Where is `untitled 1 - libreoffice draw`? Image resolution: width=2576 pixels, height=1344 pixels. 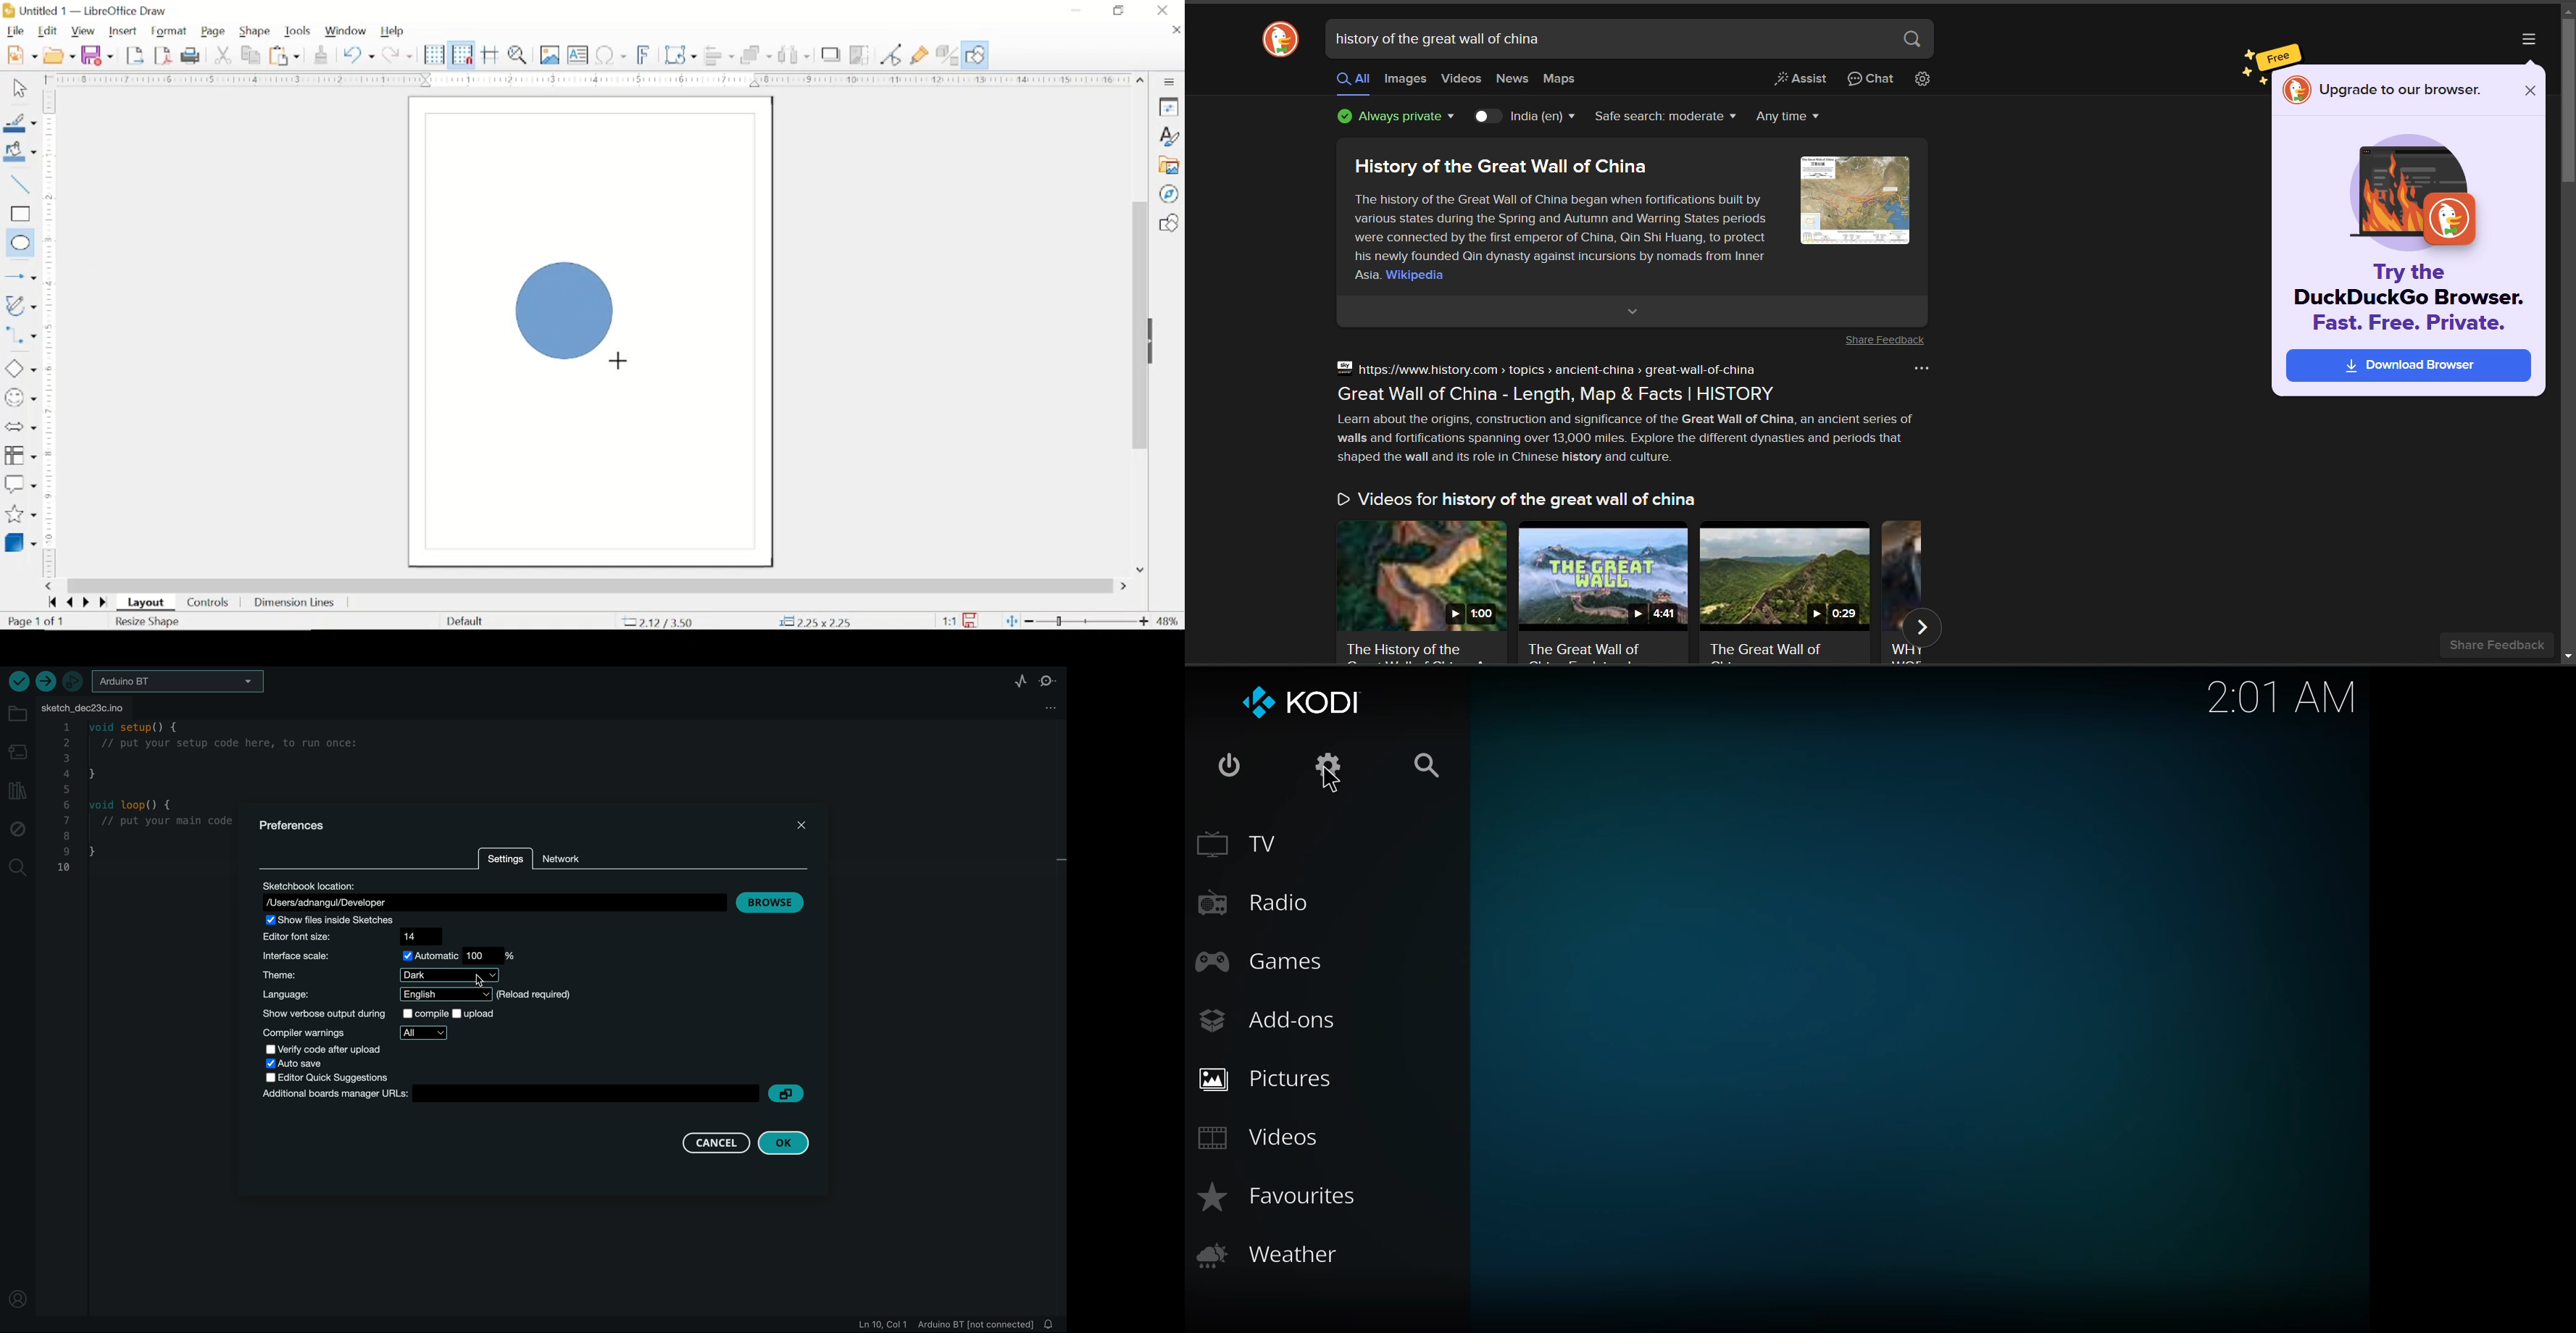
untitled 1 - libreoffice draw is located at coordinates (88, 10).